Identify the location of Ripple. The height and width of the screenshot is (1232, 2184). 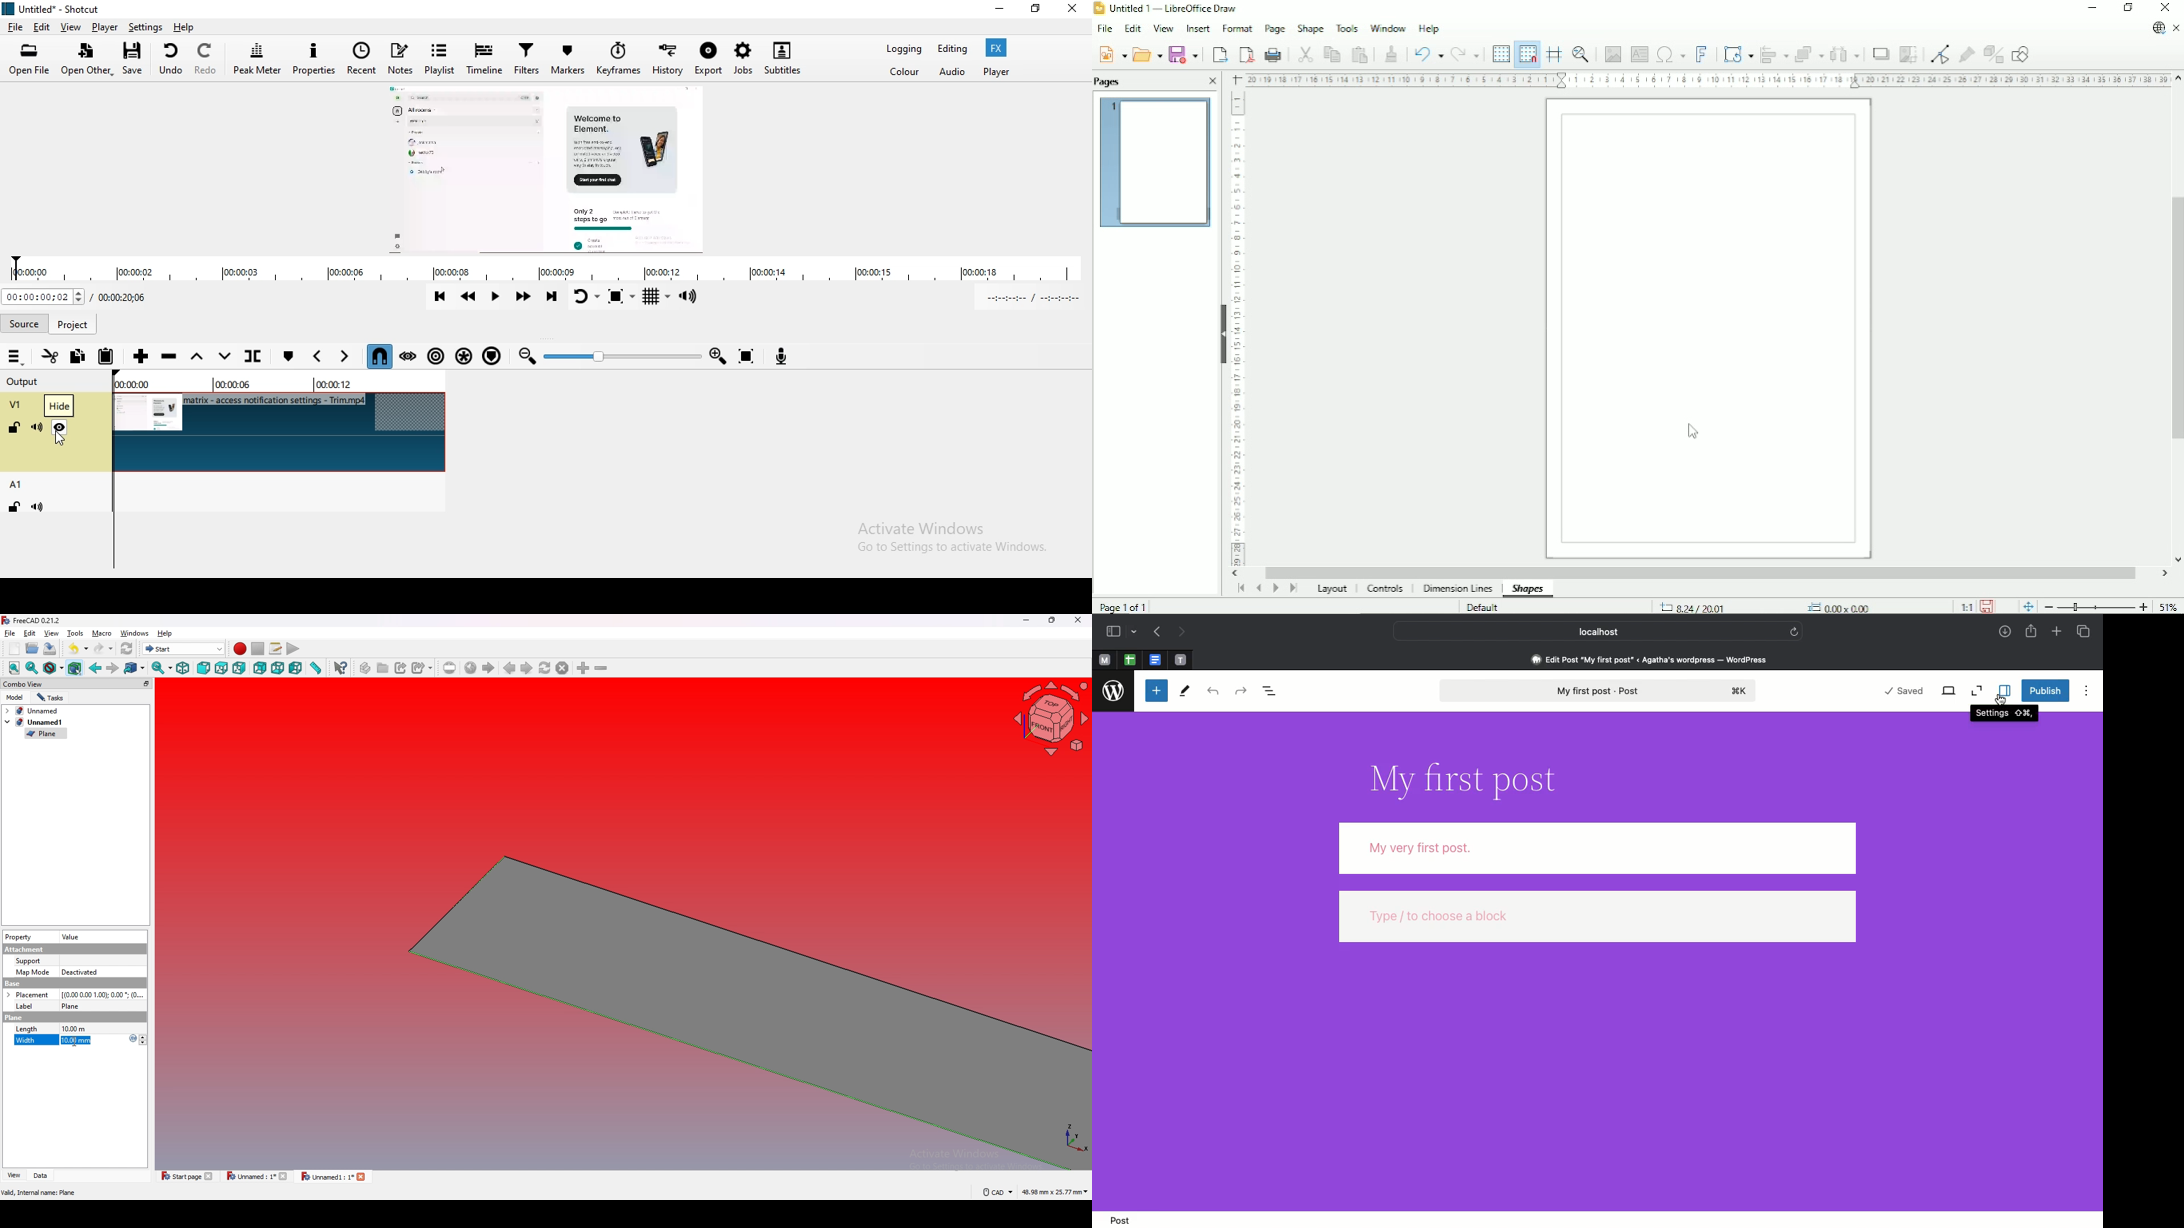
(435, 360).